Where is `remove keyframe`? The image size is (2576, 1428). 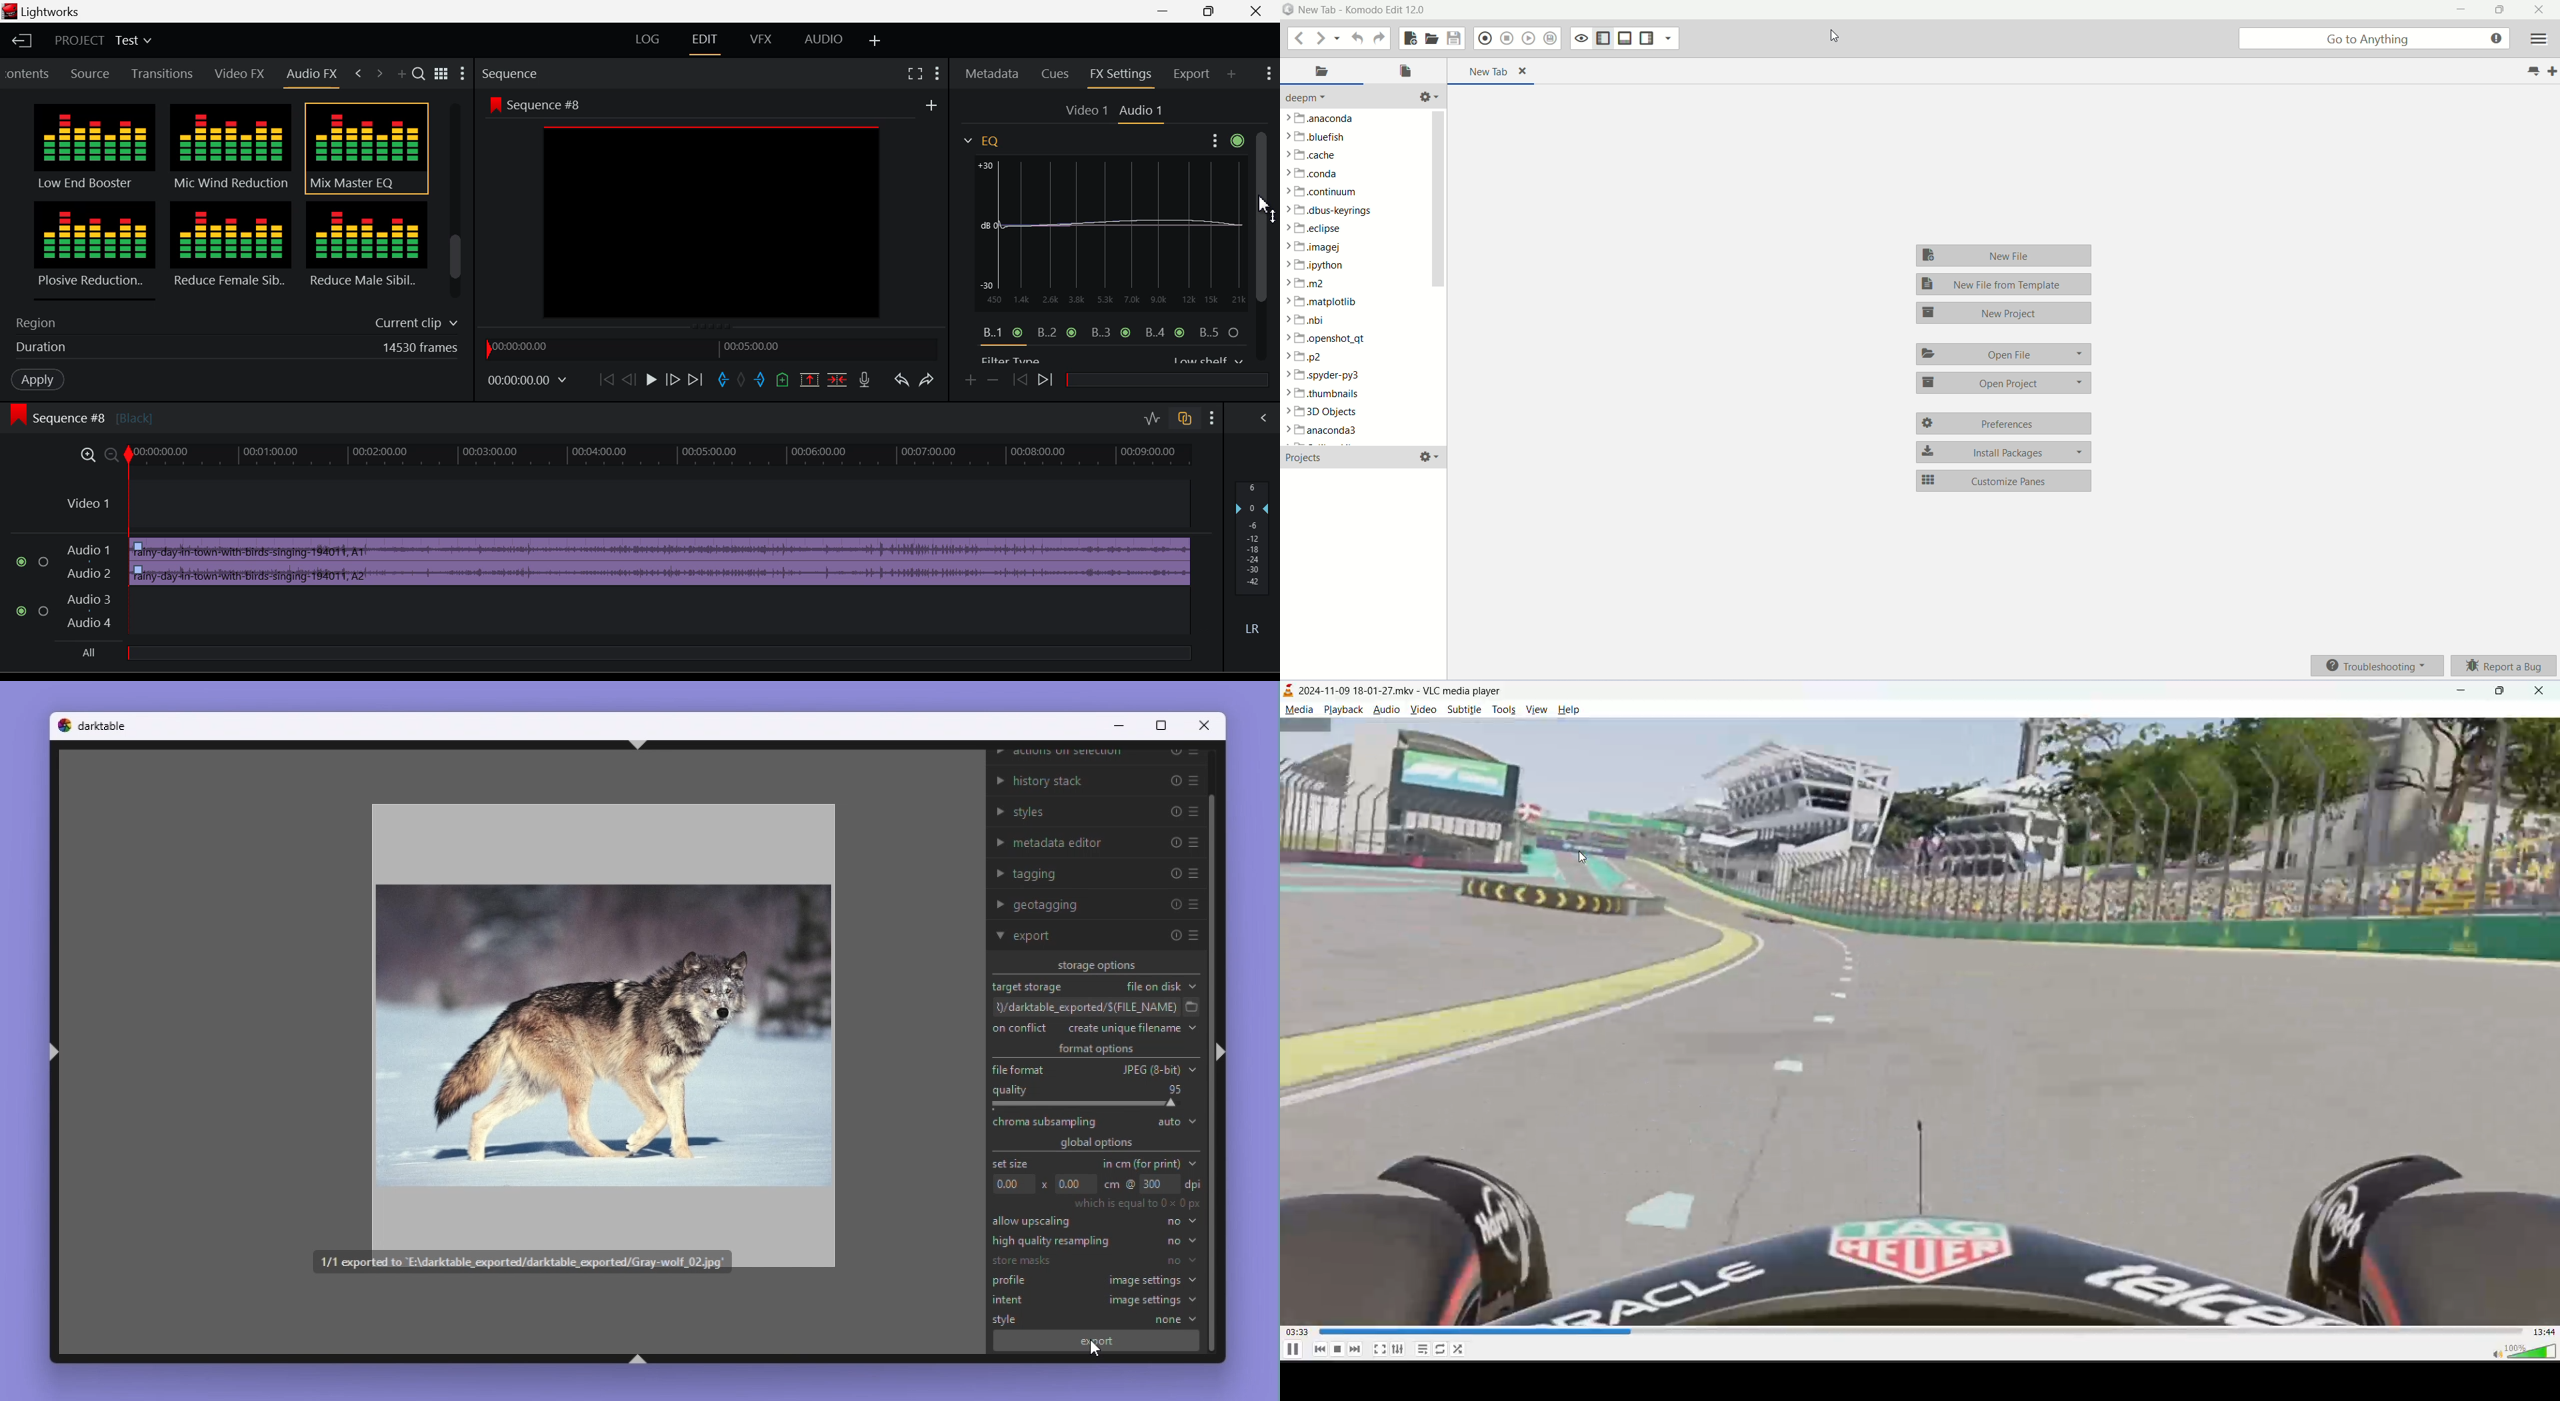
remove keyframe is located at coordinates (997, 381).